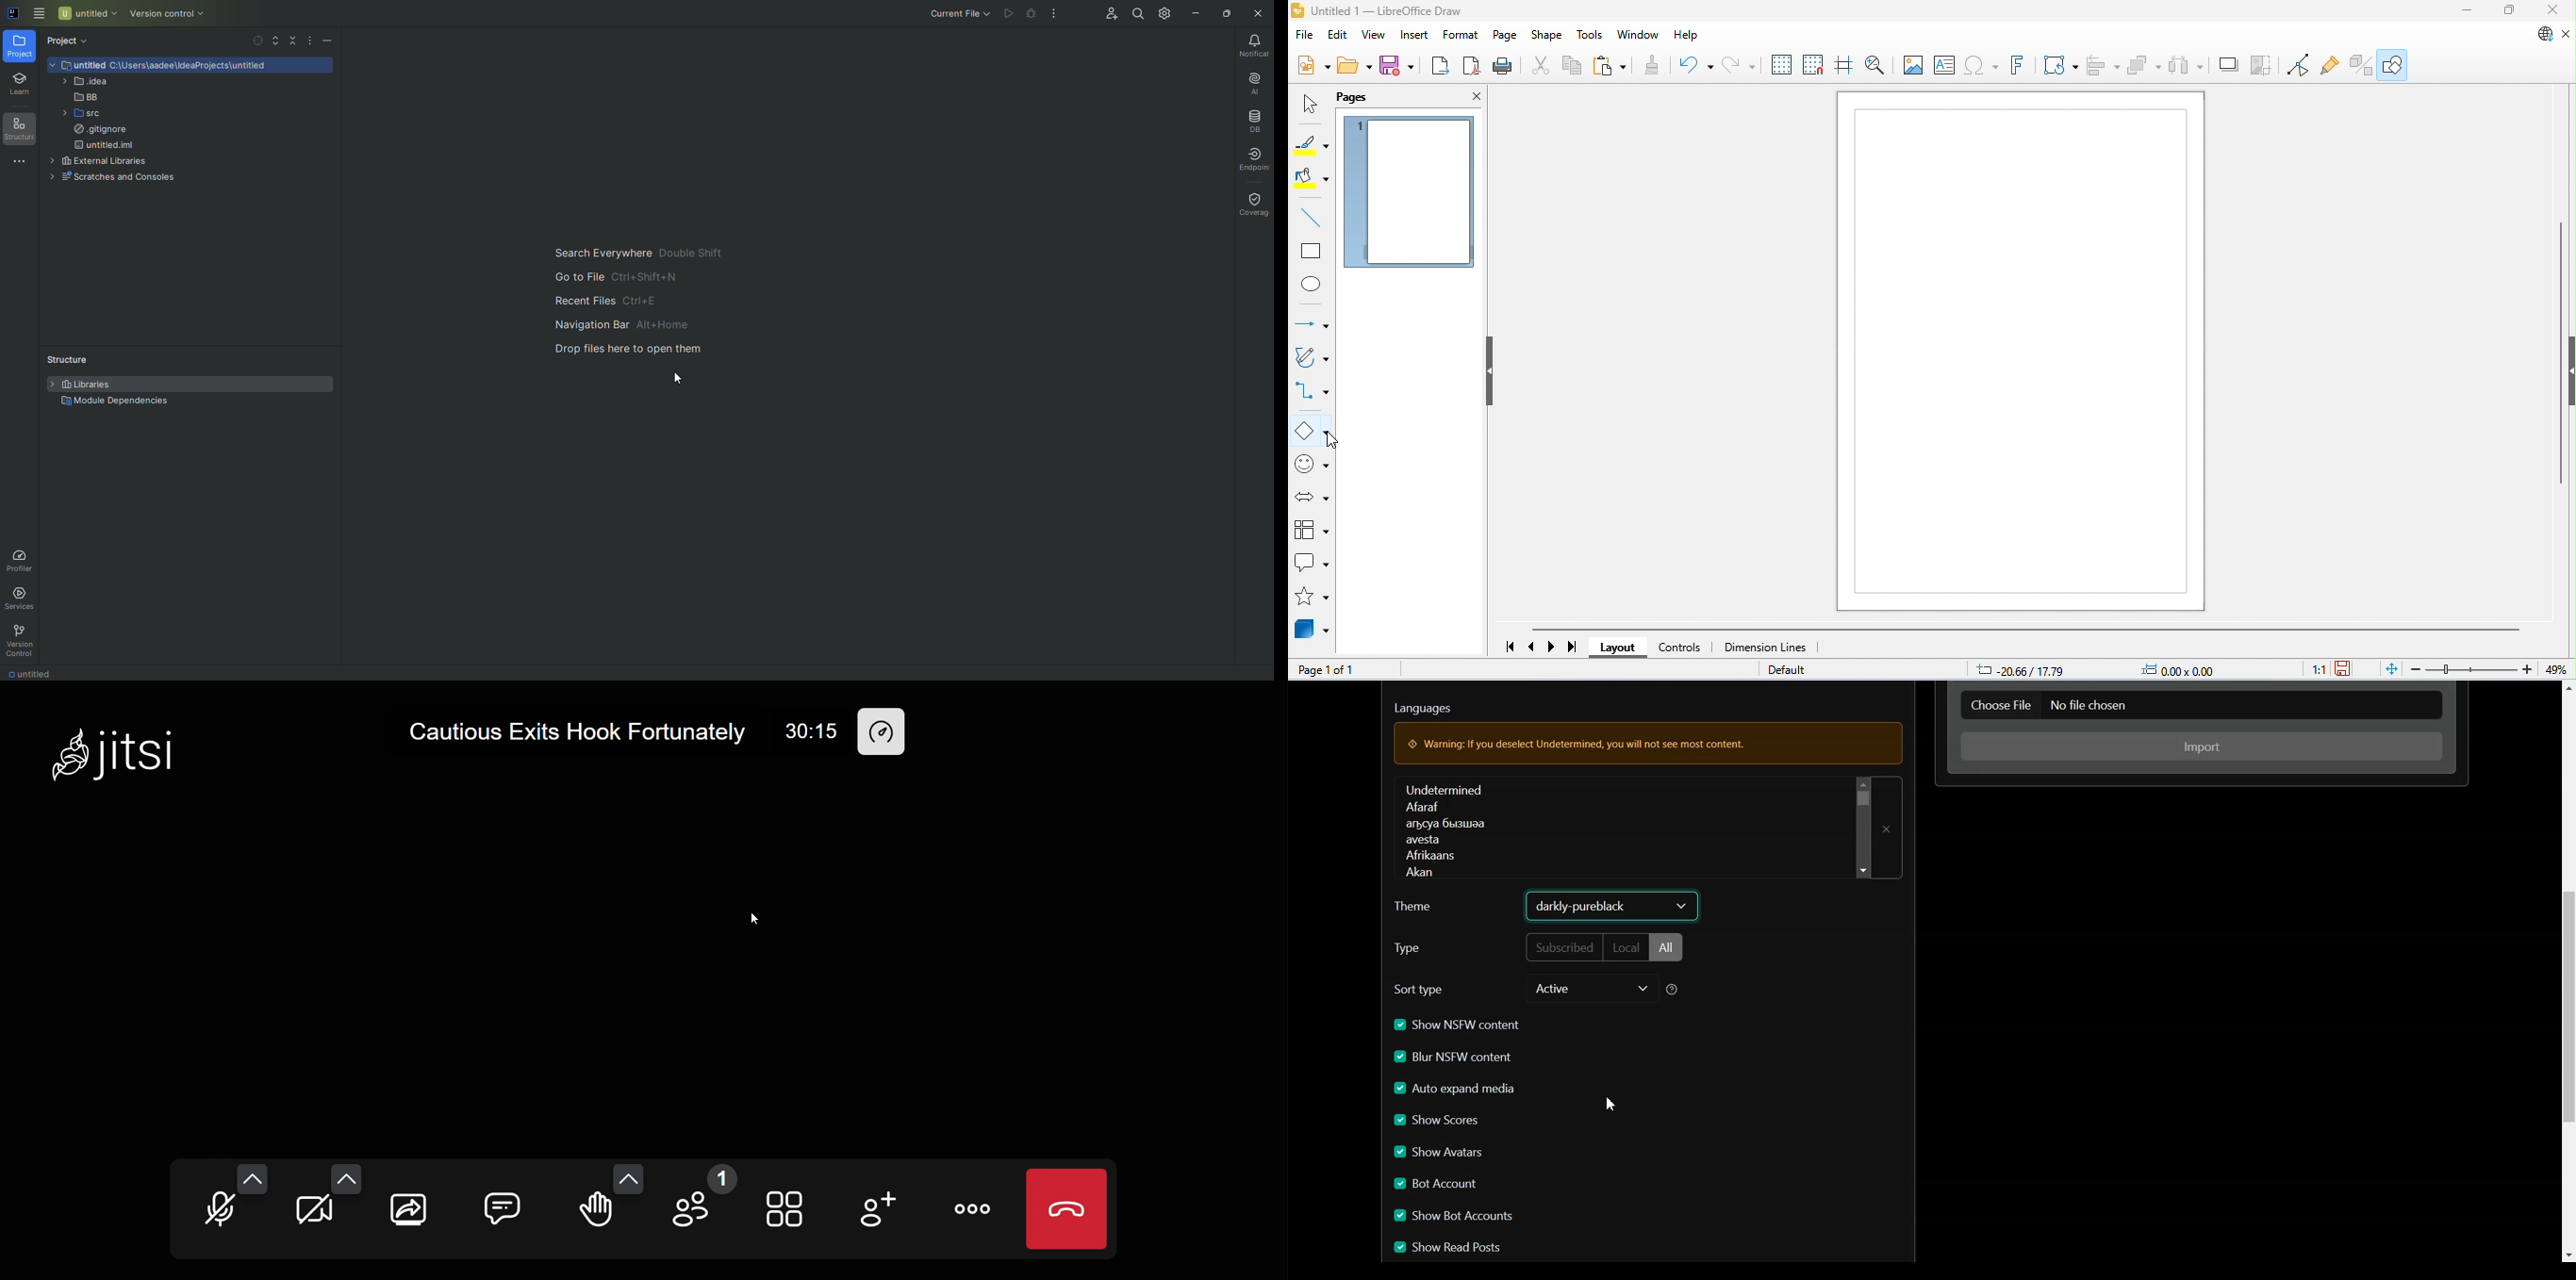 This screenshot has width=2576, height=1288. Describe the element at coordinates (222, 1212) in the screenshot. I see `microphone` at that location.